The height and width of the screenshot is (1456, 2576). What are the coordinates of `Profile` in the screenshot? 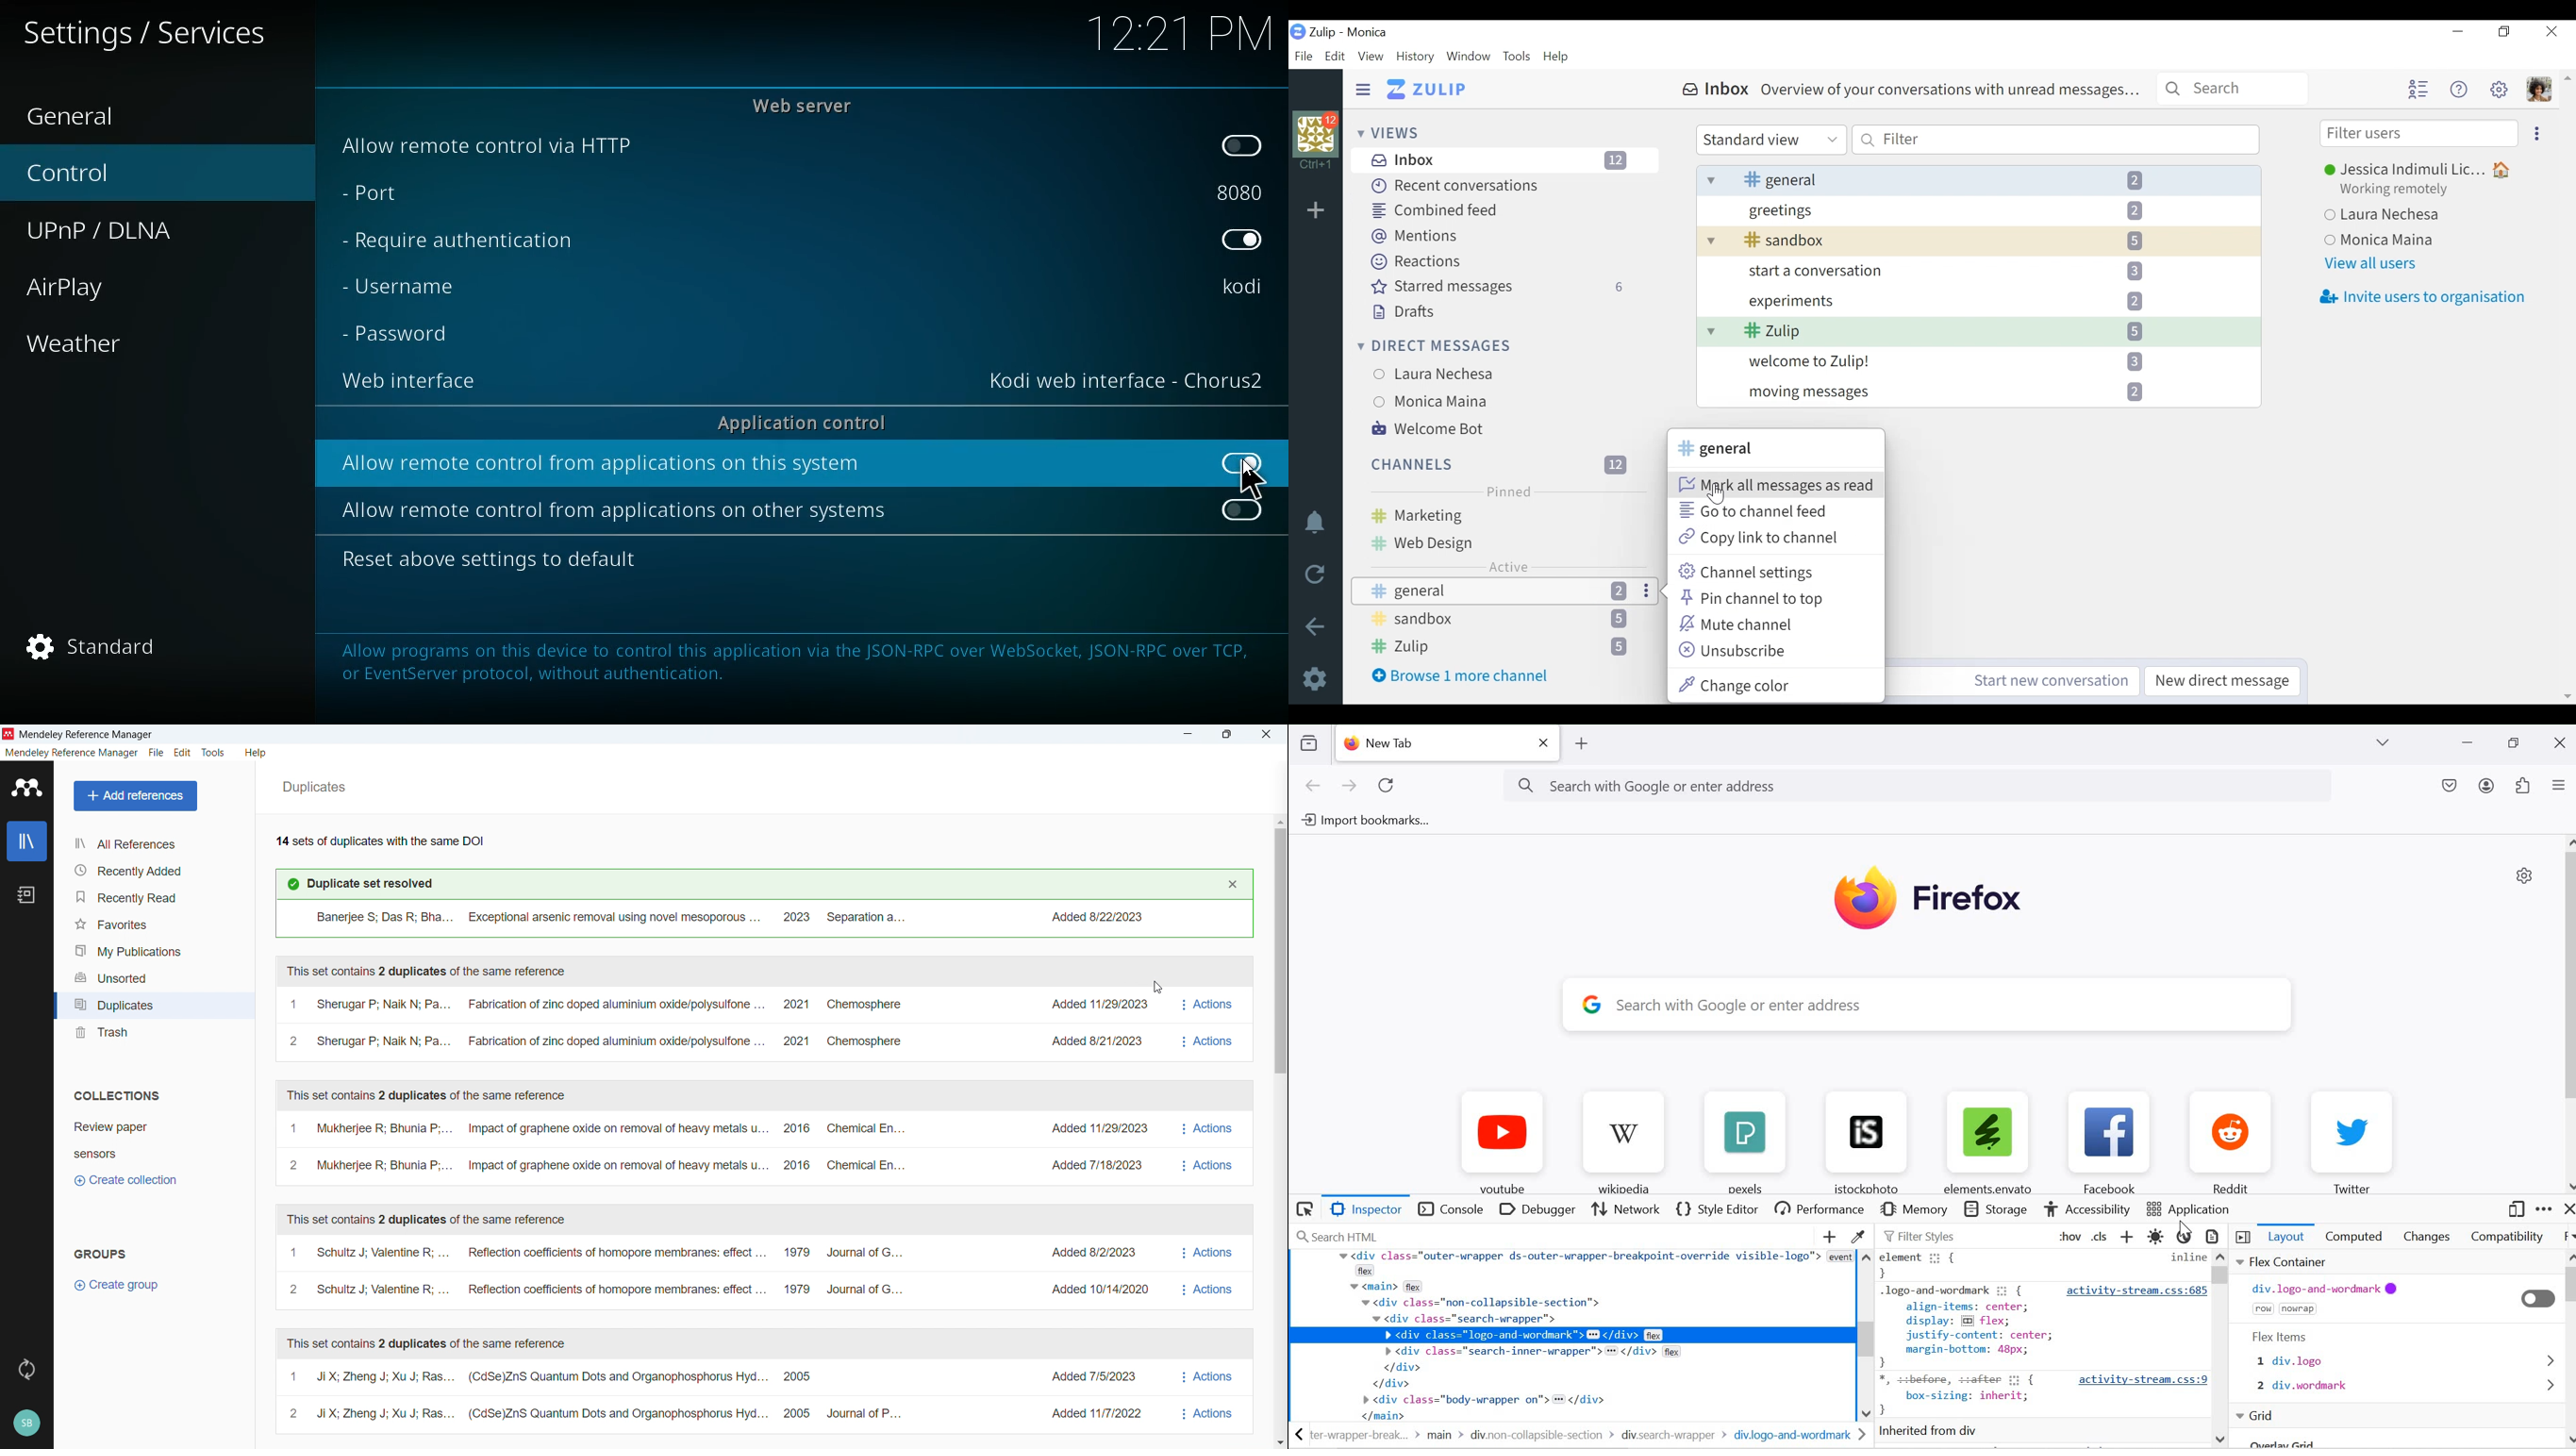 It's located at (2539, 89).